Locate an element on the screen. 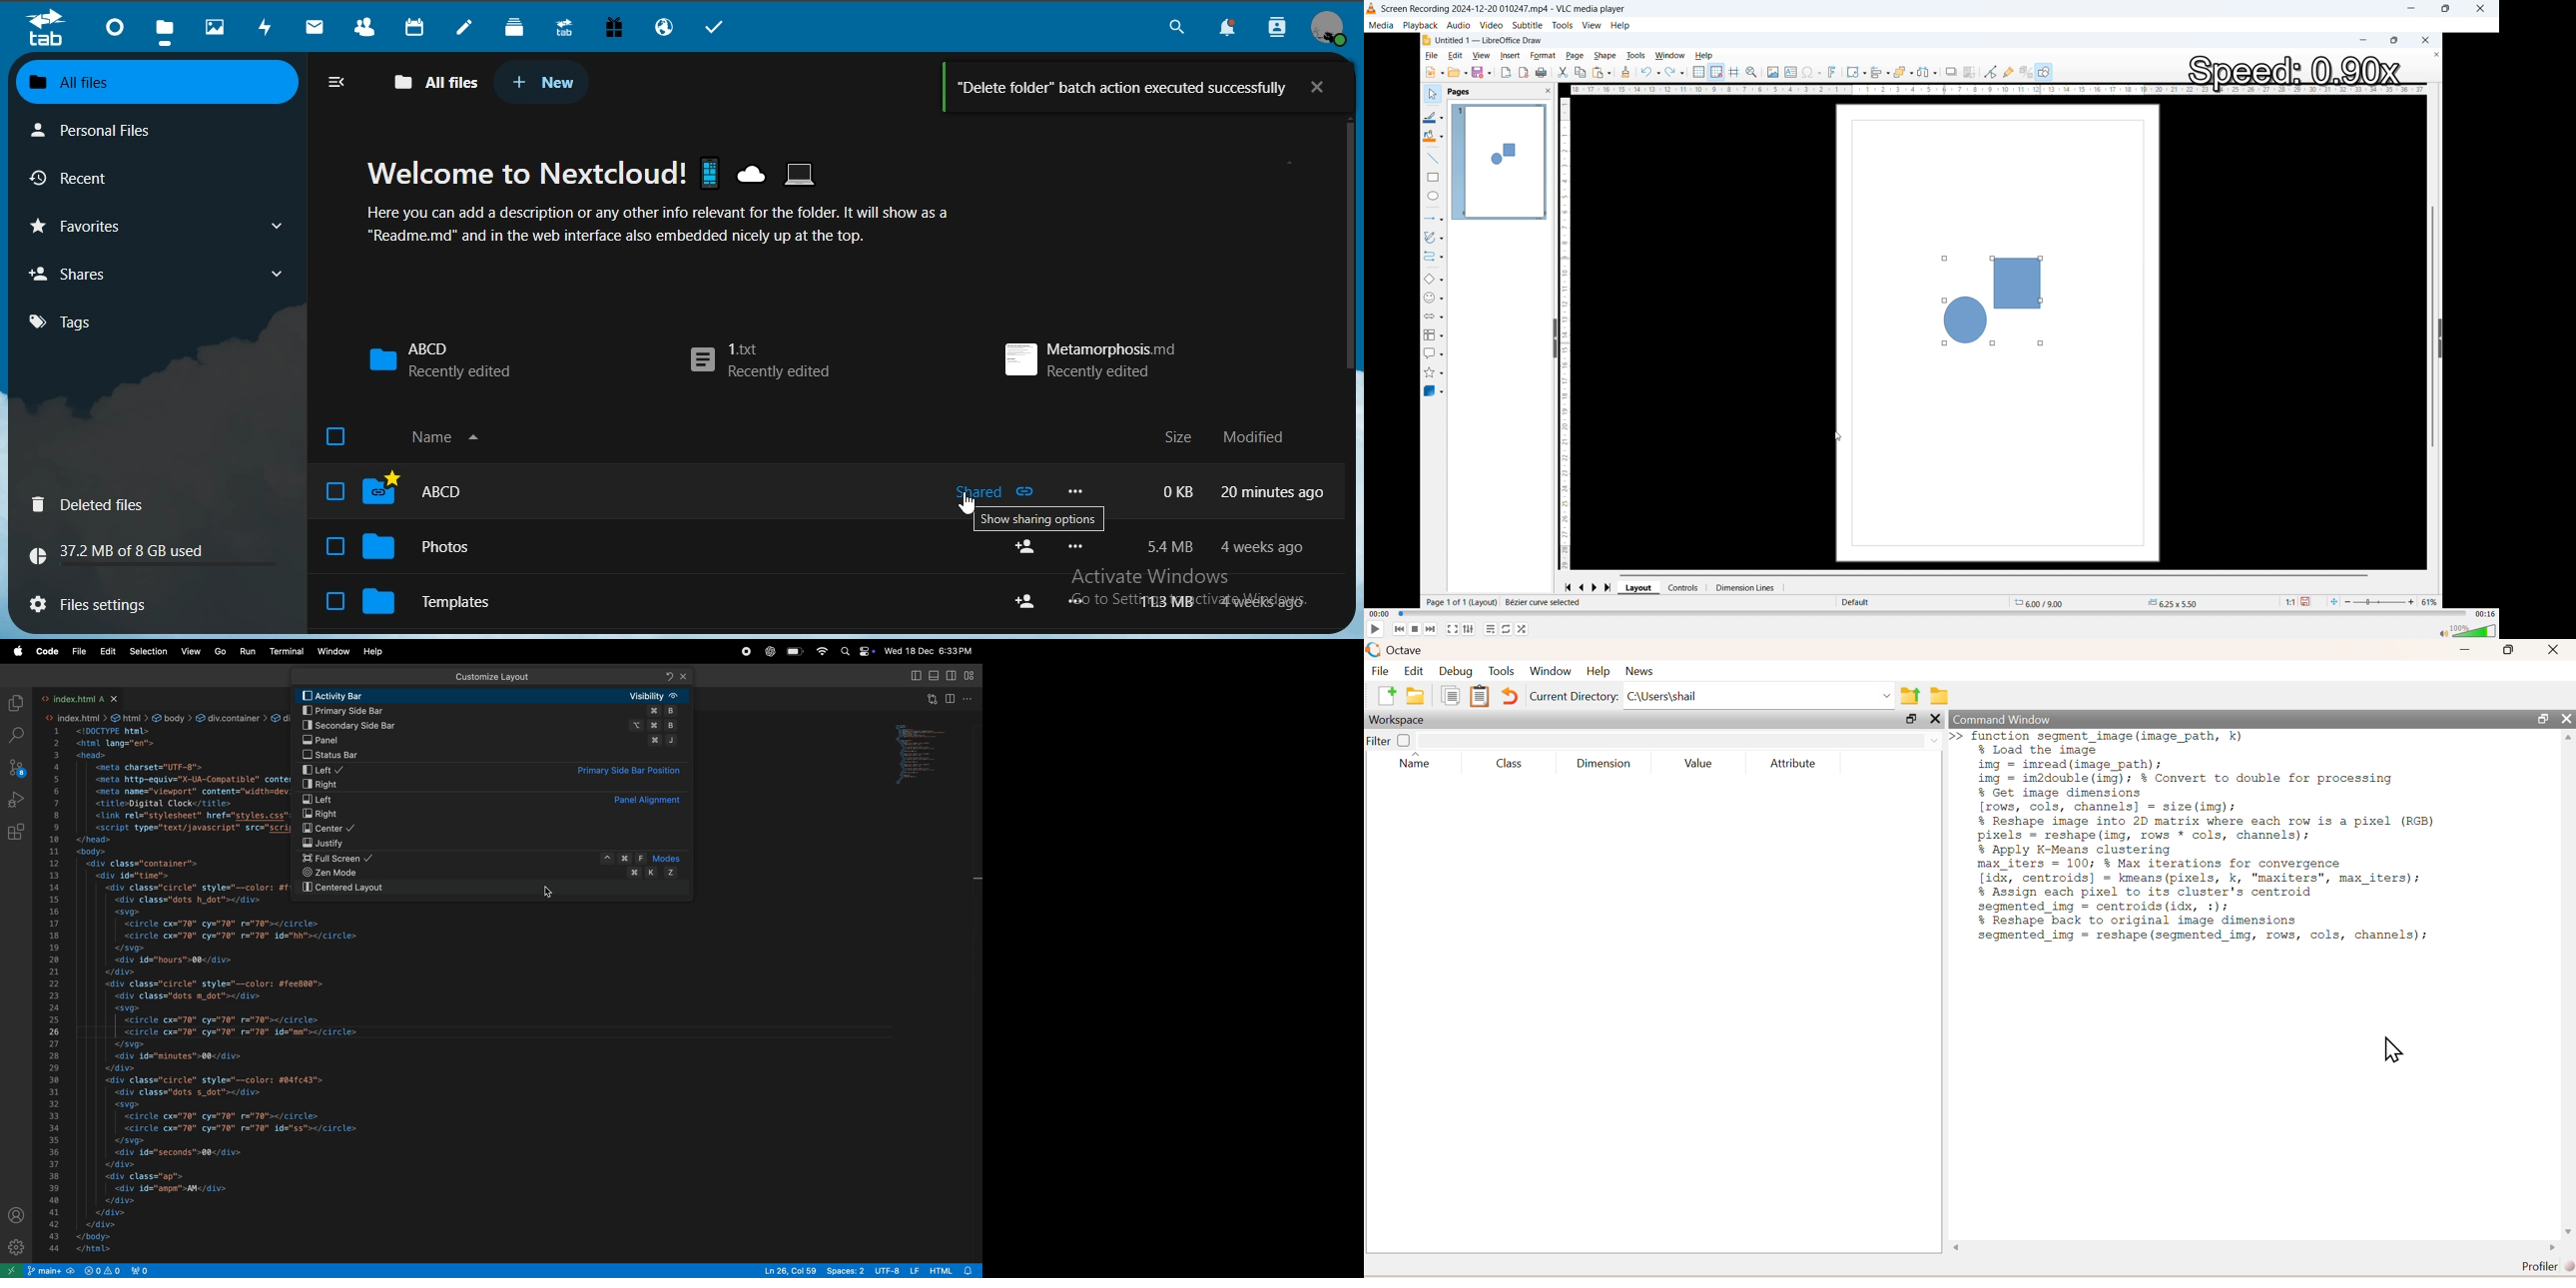 The width and height of the screenshot is (2576, 1288). spaces: 2 is located at coordinates (844, 1271).